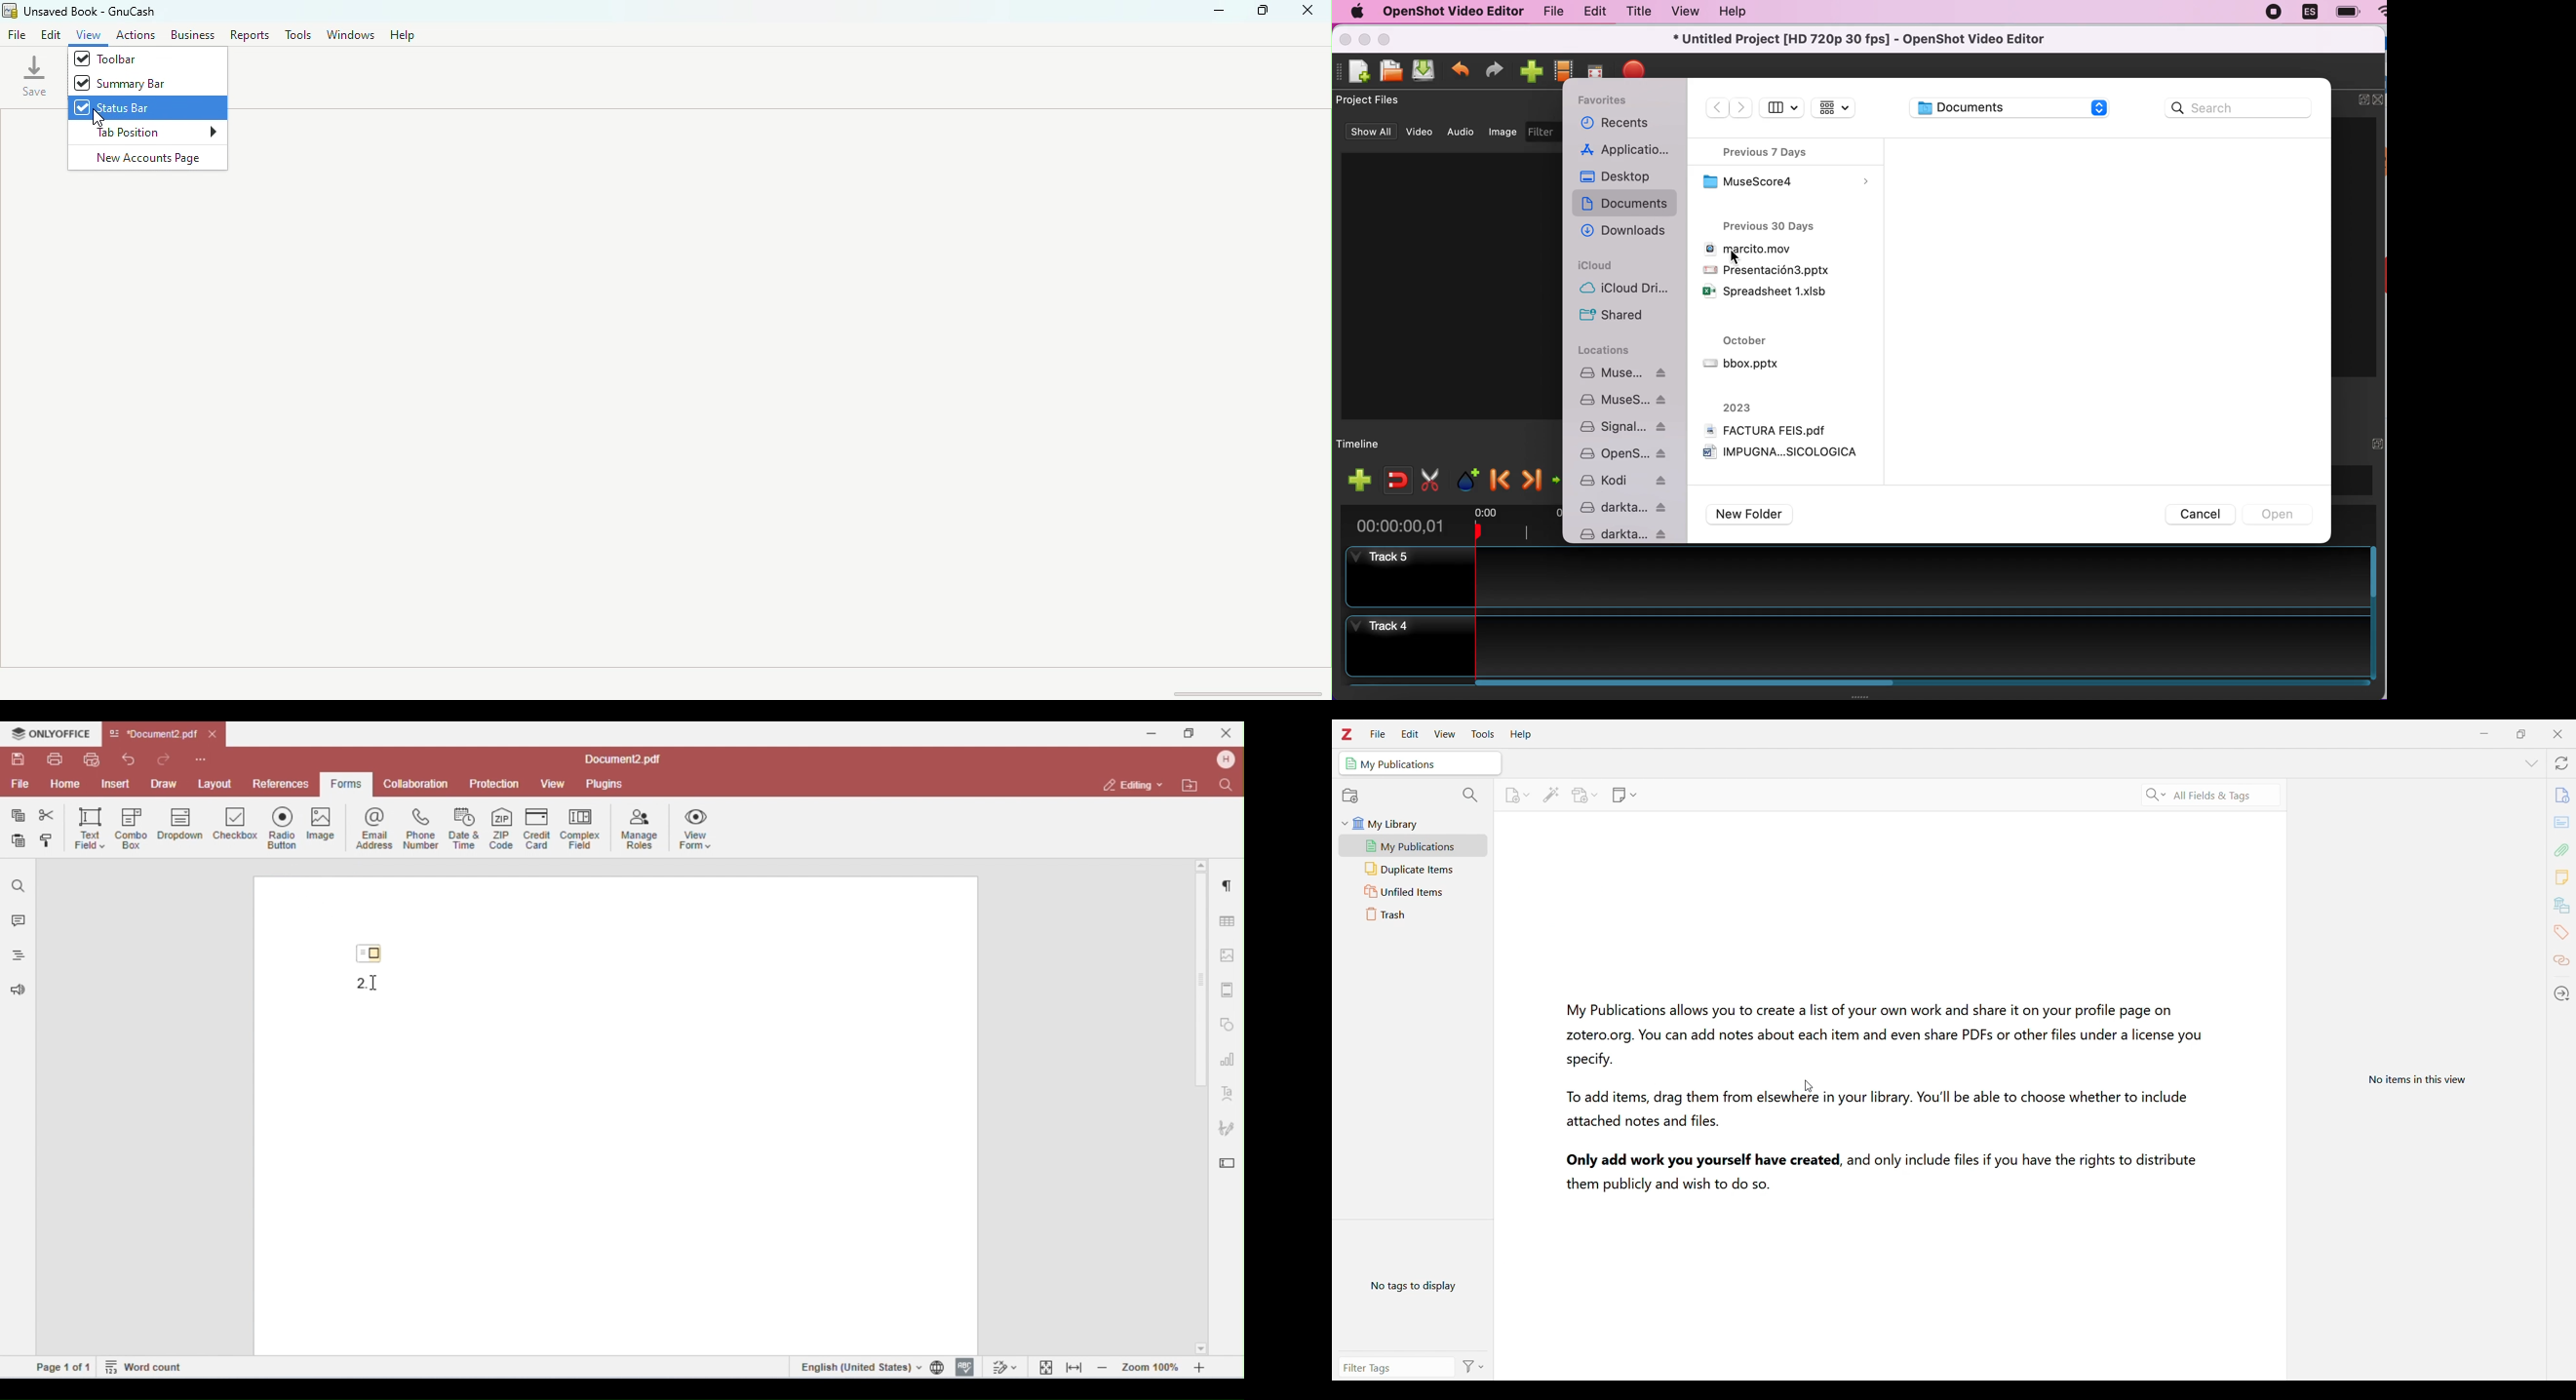 This screenshot has height=1400, width=2576. What do you see at coordinates (2531, 763) in the screenshot?
I see `List all tabs` at bounding box center [2531, 763].